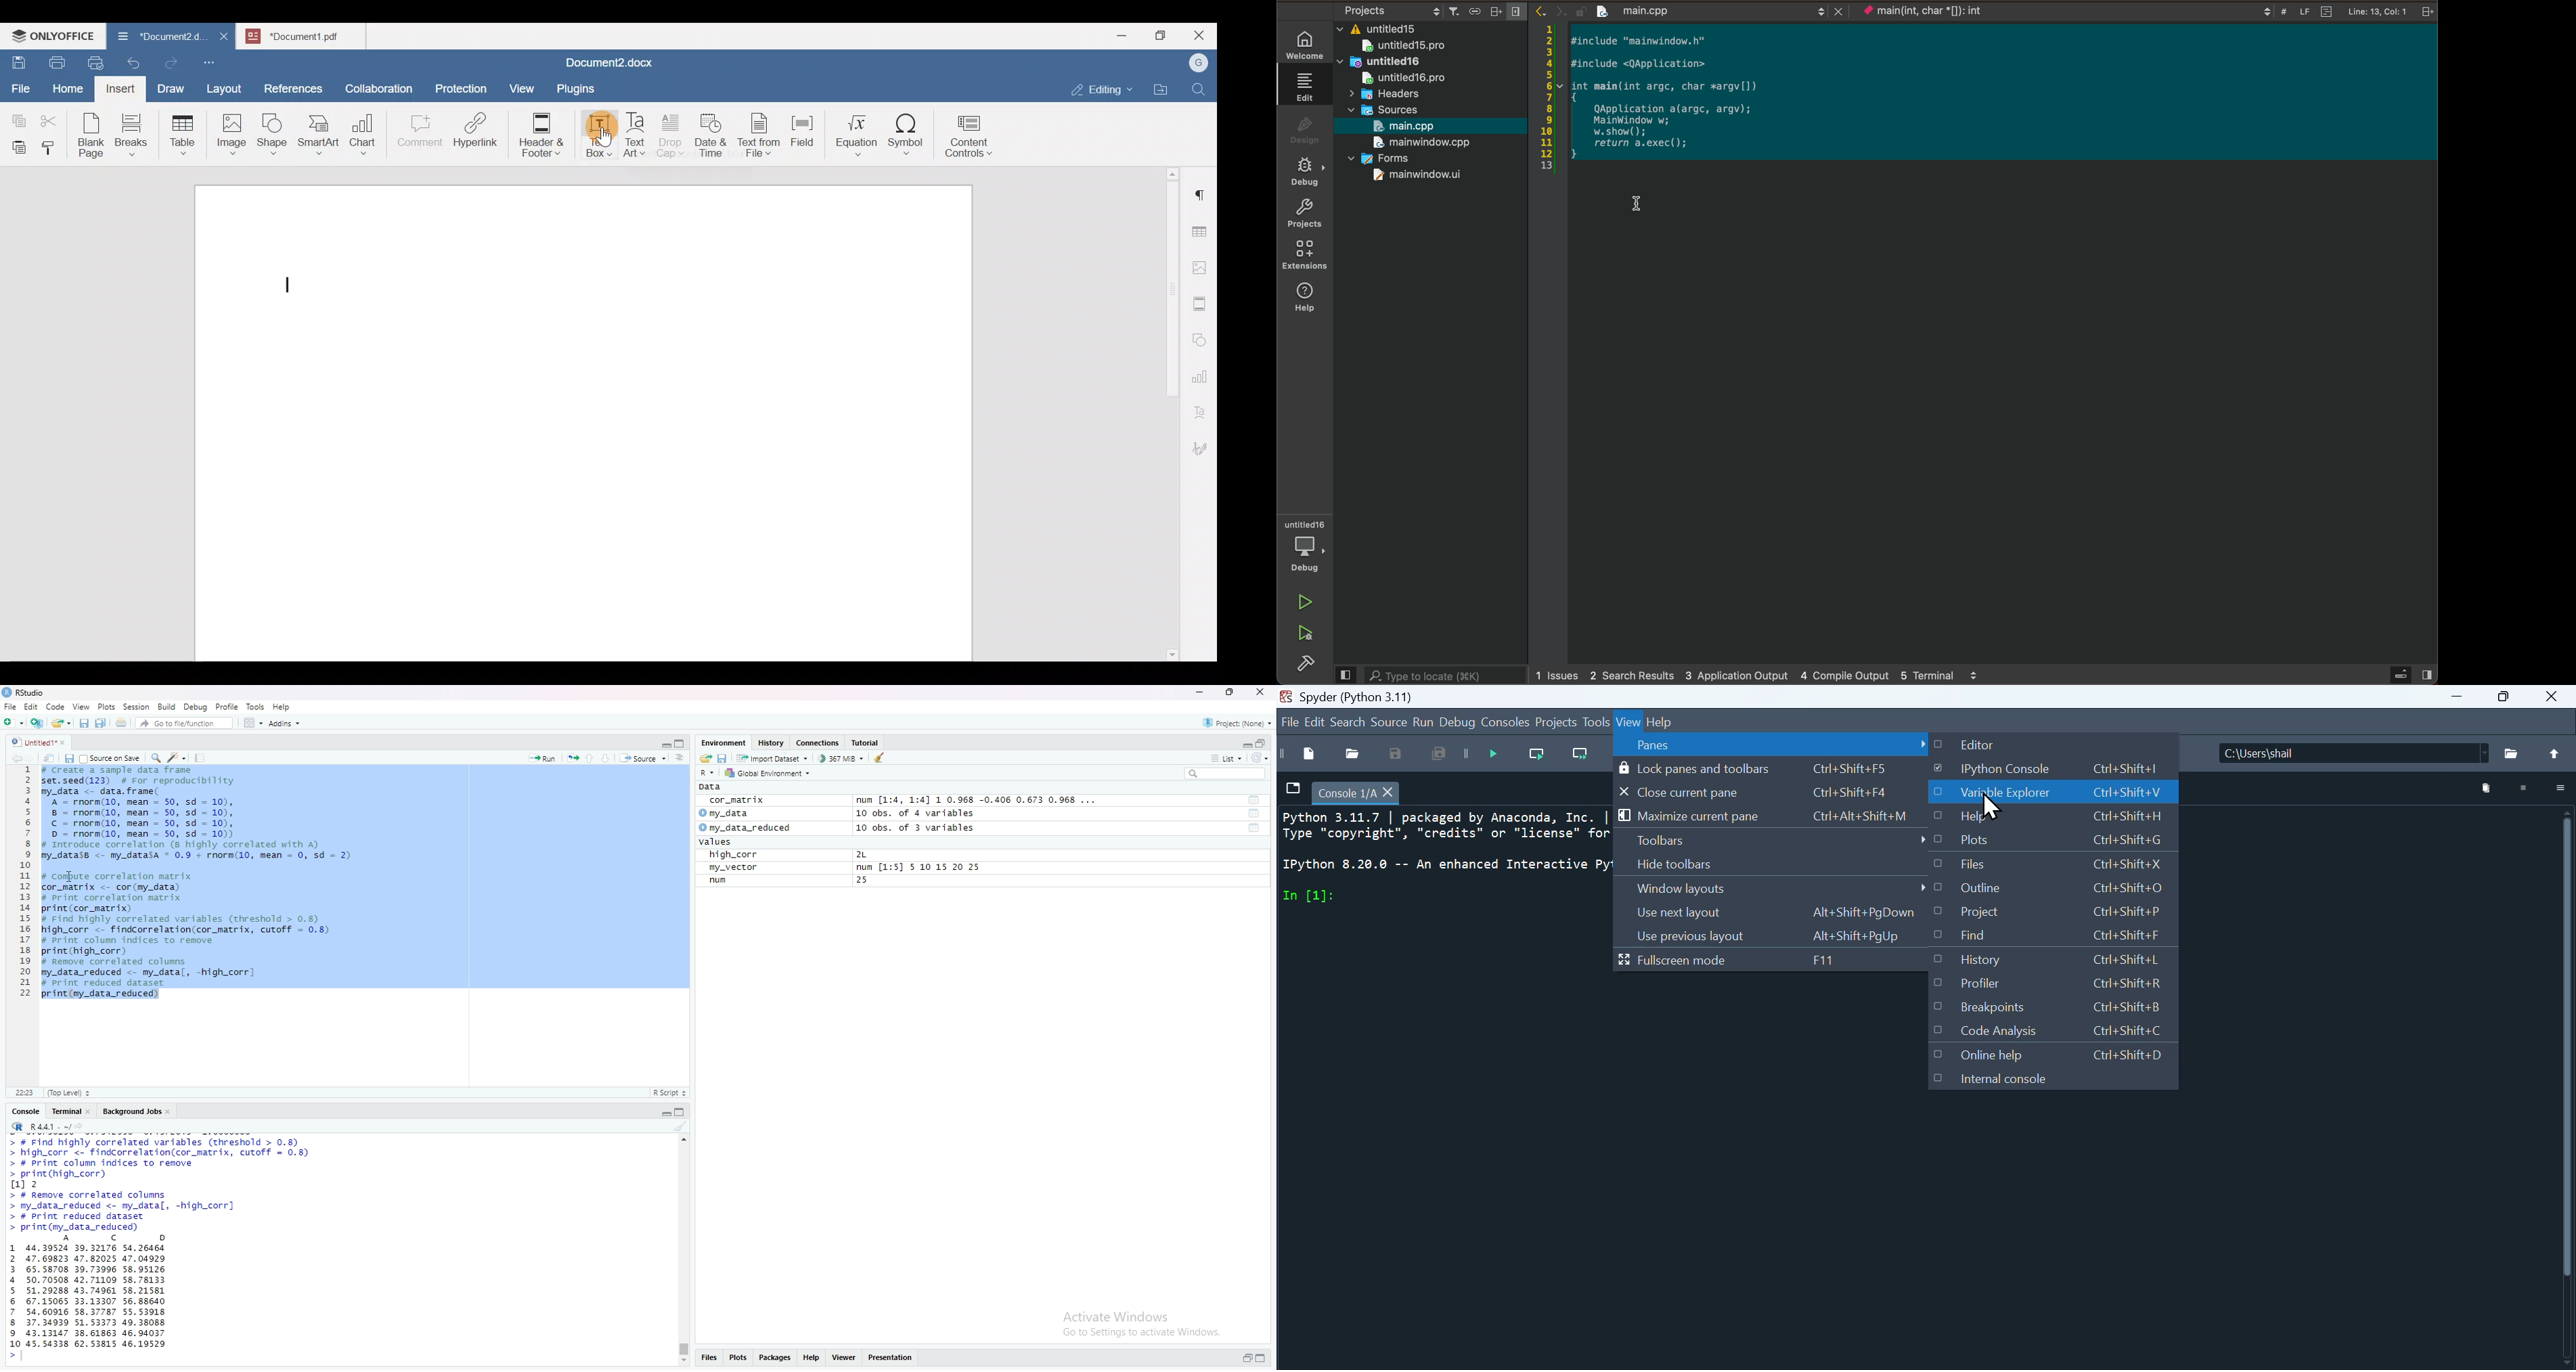 This screenshot has width=2576, height=1372. What do you see at coordinates (544, 758) in the screenshot?
I see `Run` at bounding box center [544, 758].